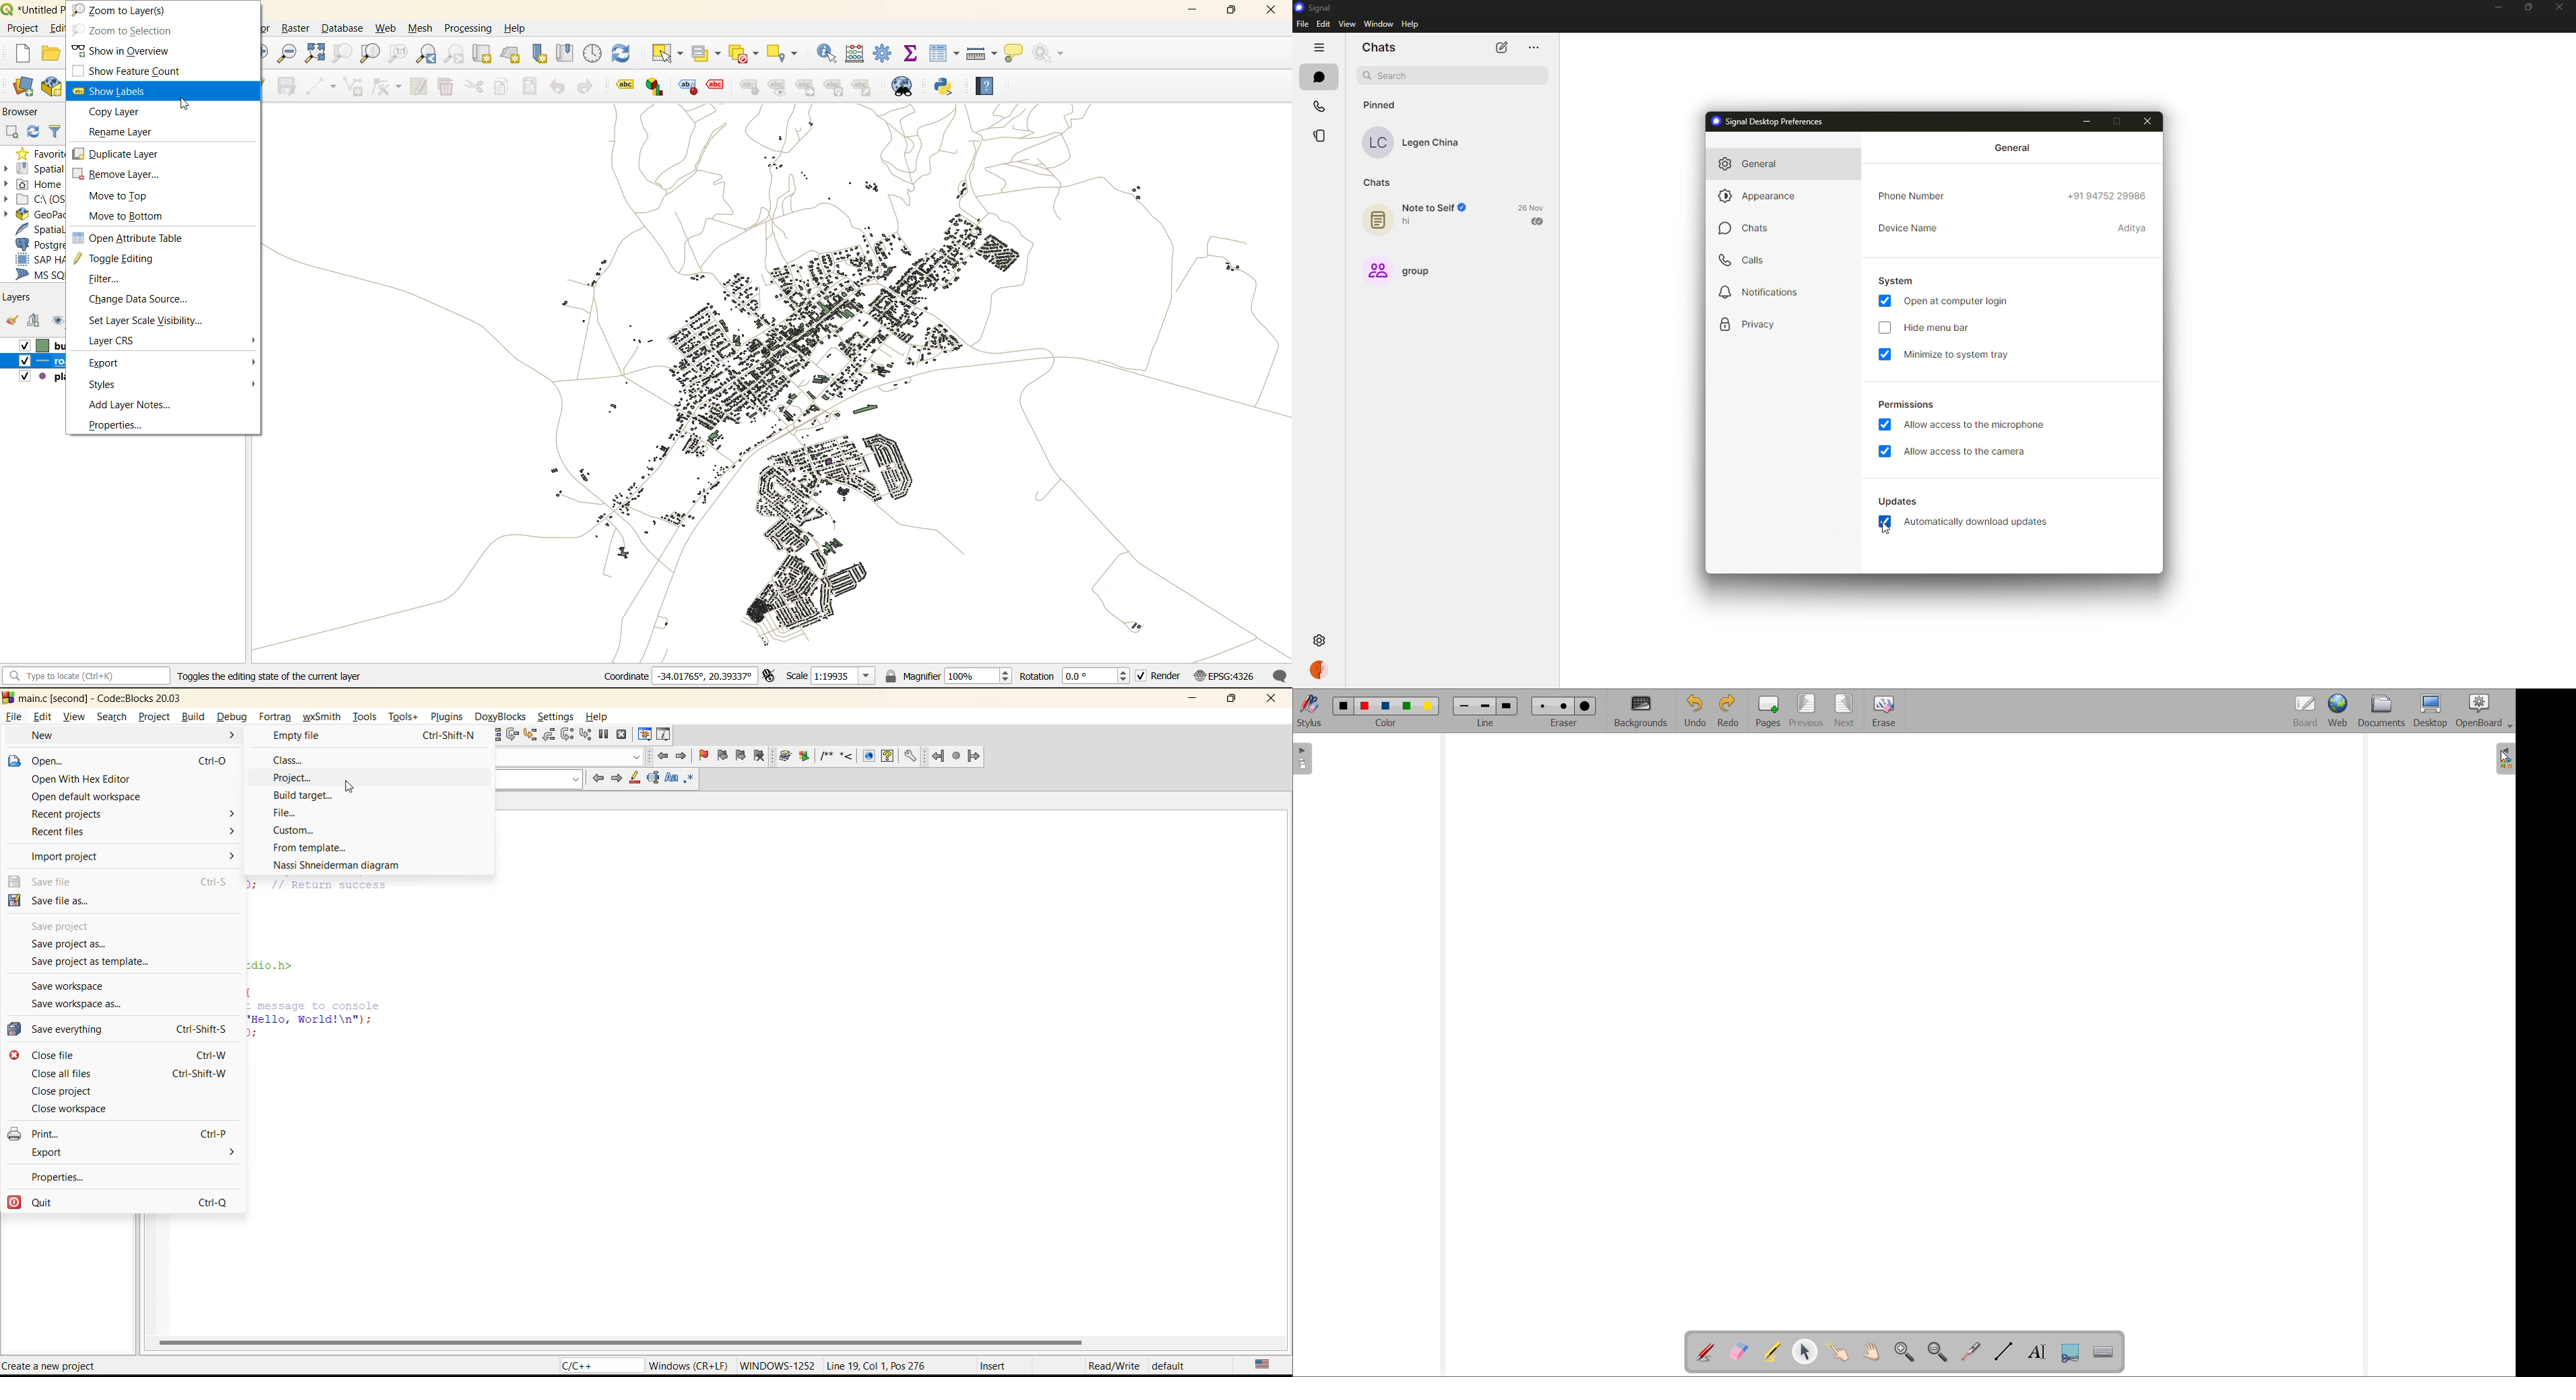 The image size is (2576, 1400). What do you see at coordinates (1318, 77) in the screenshot?
I see `chats` at bounding box center [1318, 77].